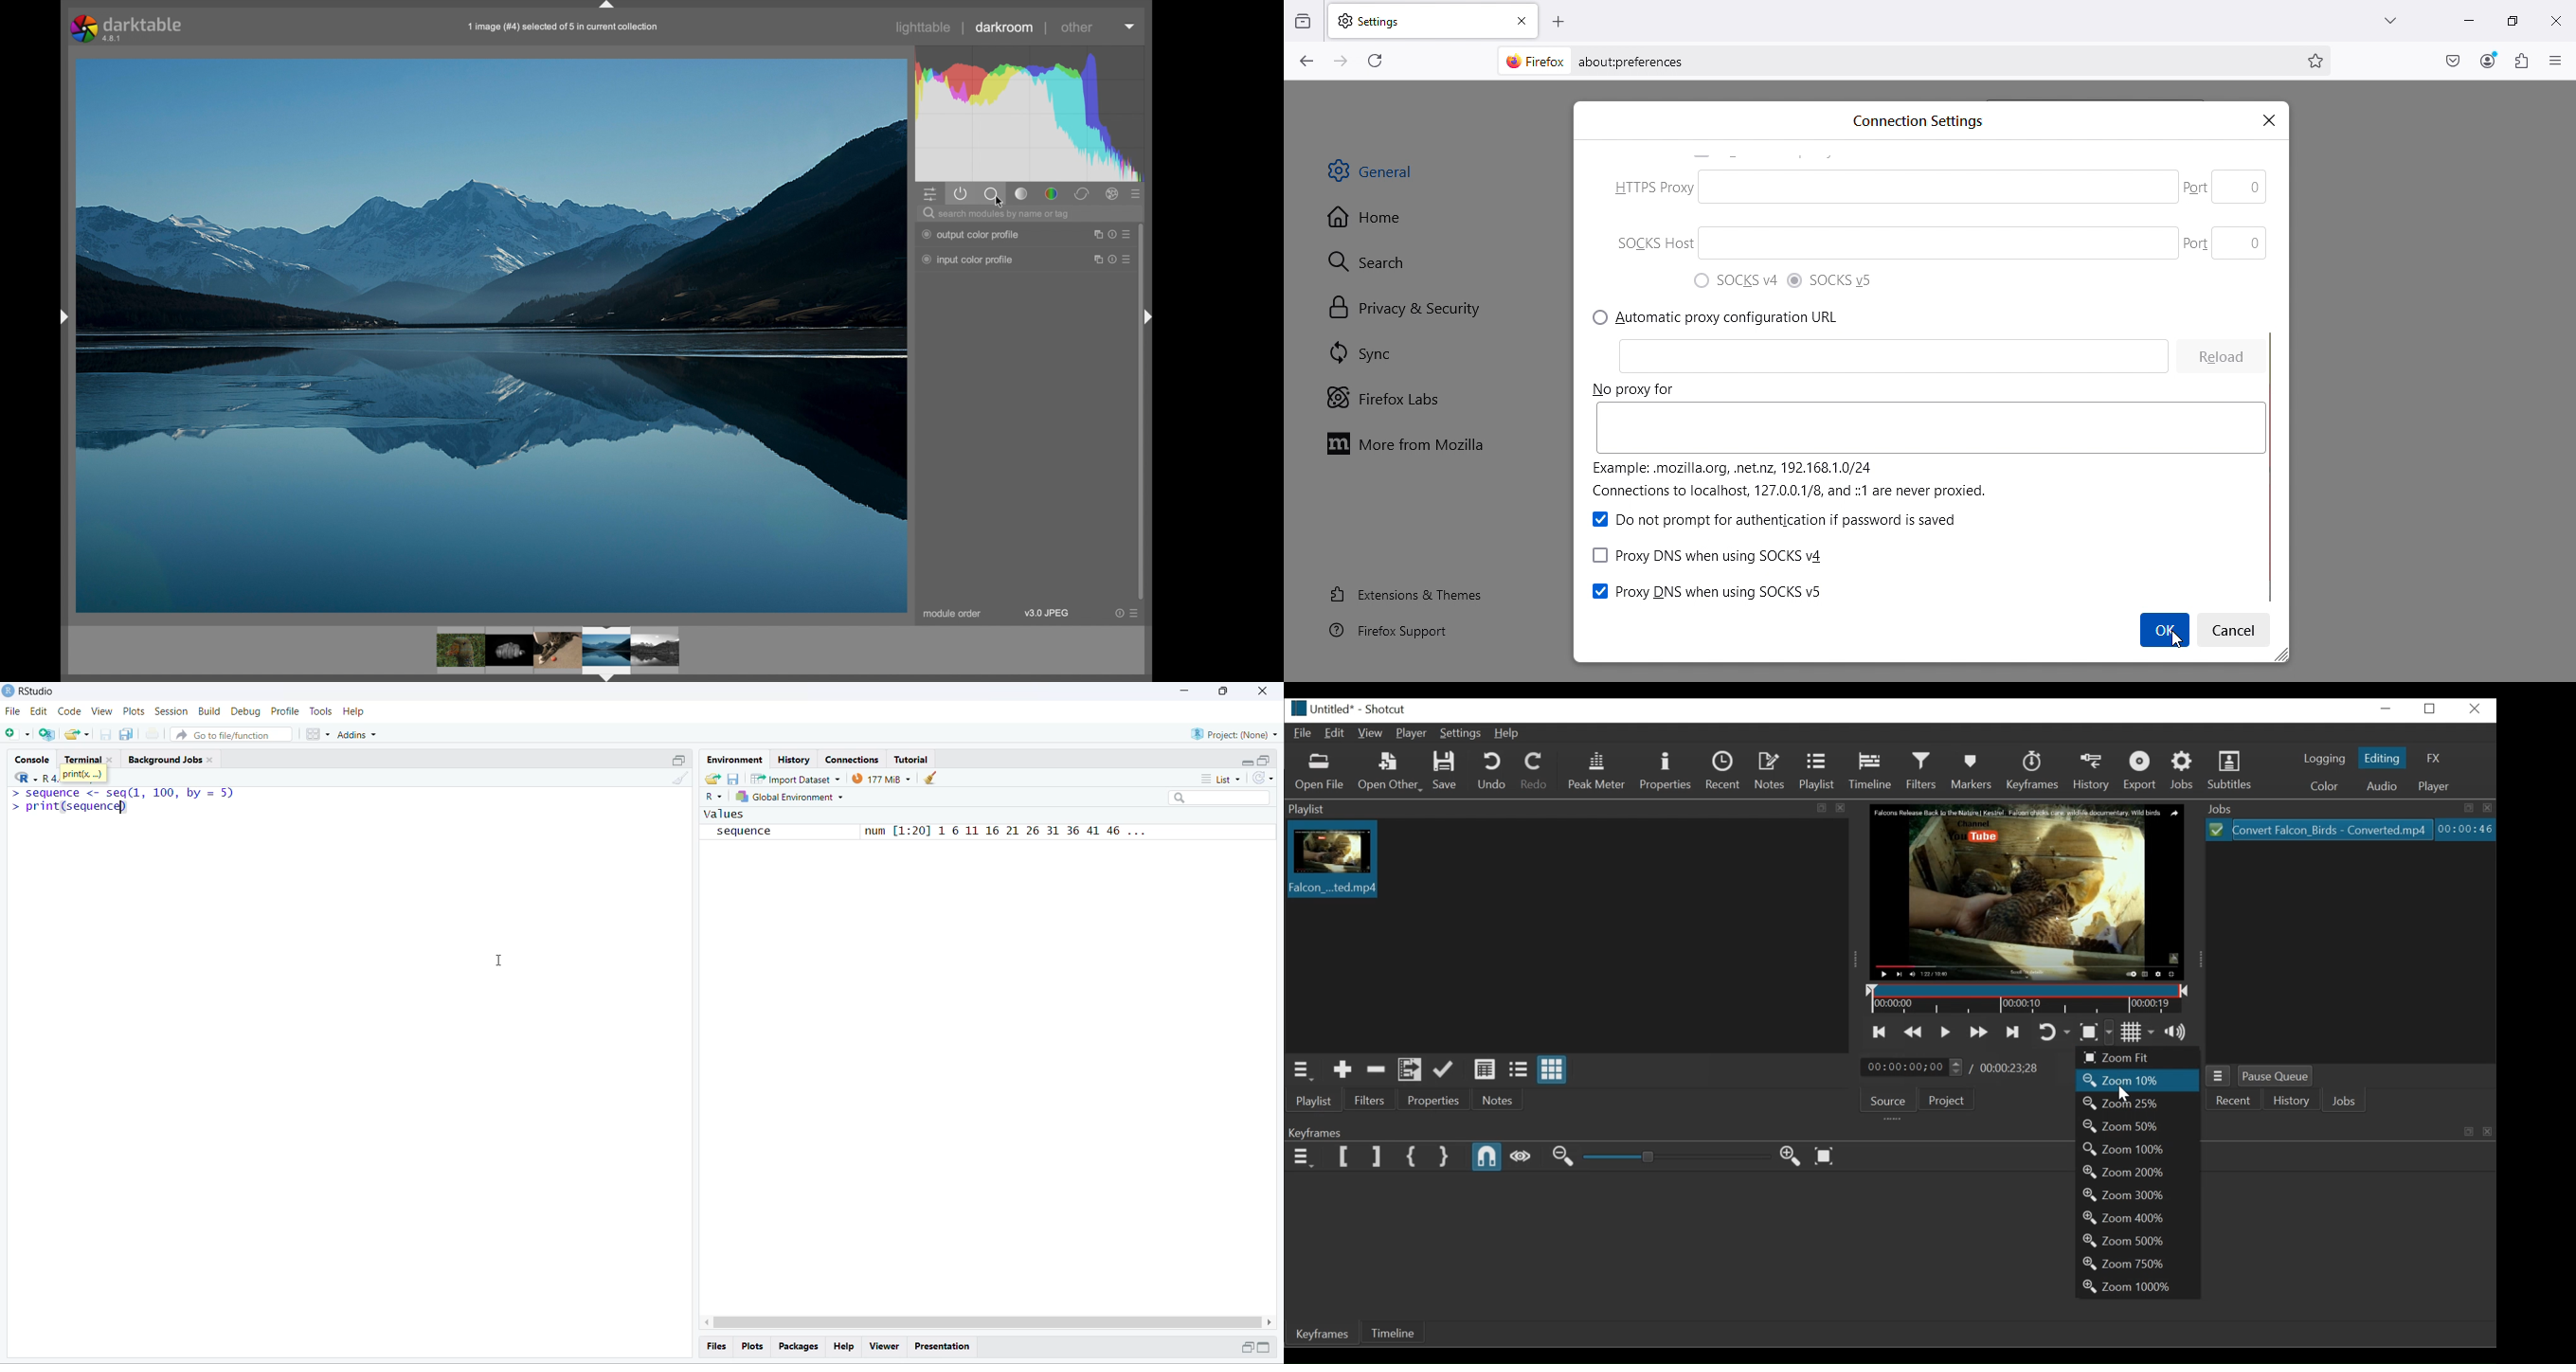 This screenshot has height=1372, width=2576. What do you see at coordinates (1817, 771) in the screenshot?
I see `Playlist` at bounding box center [1817, 771].